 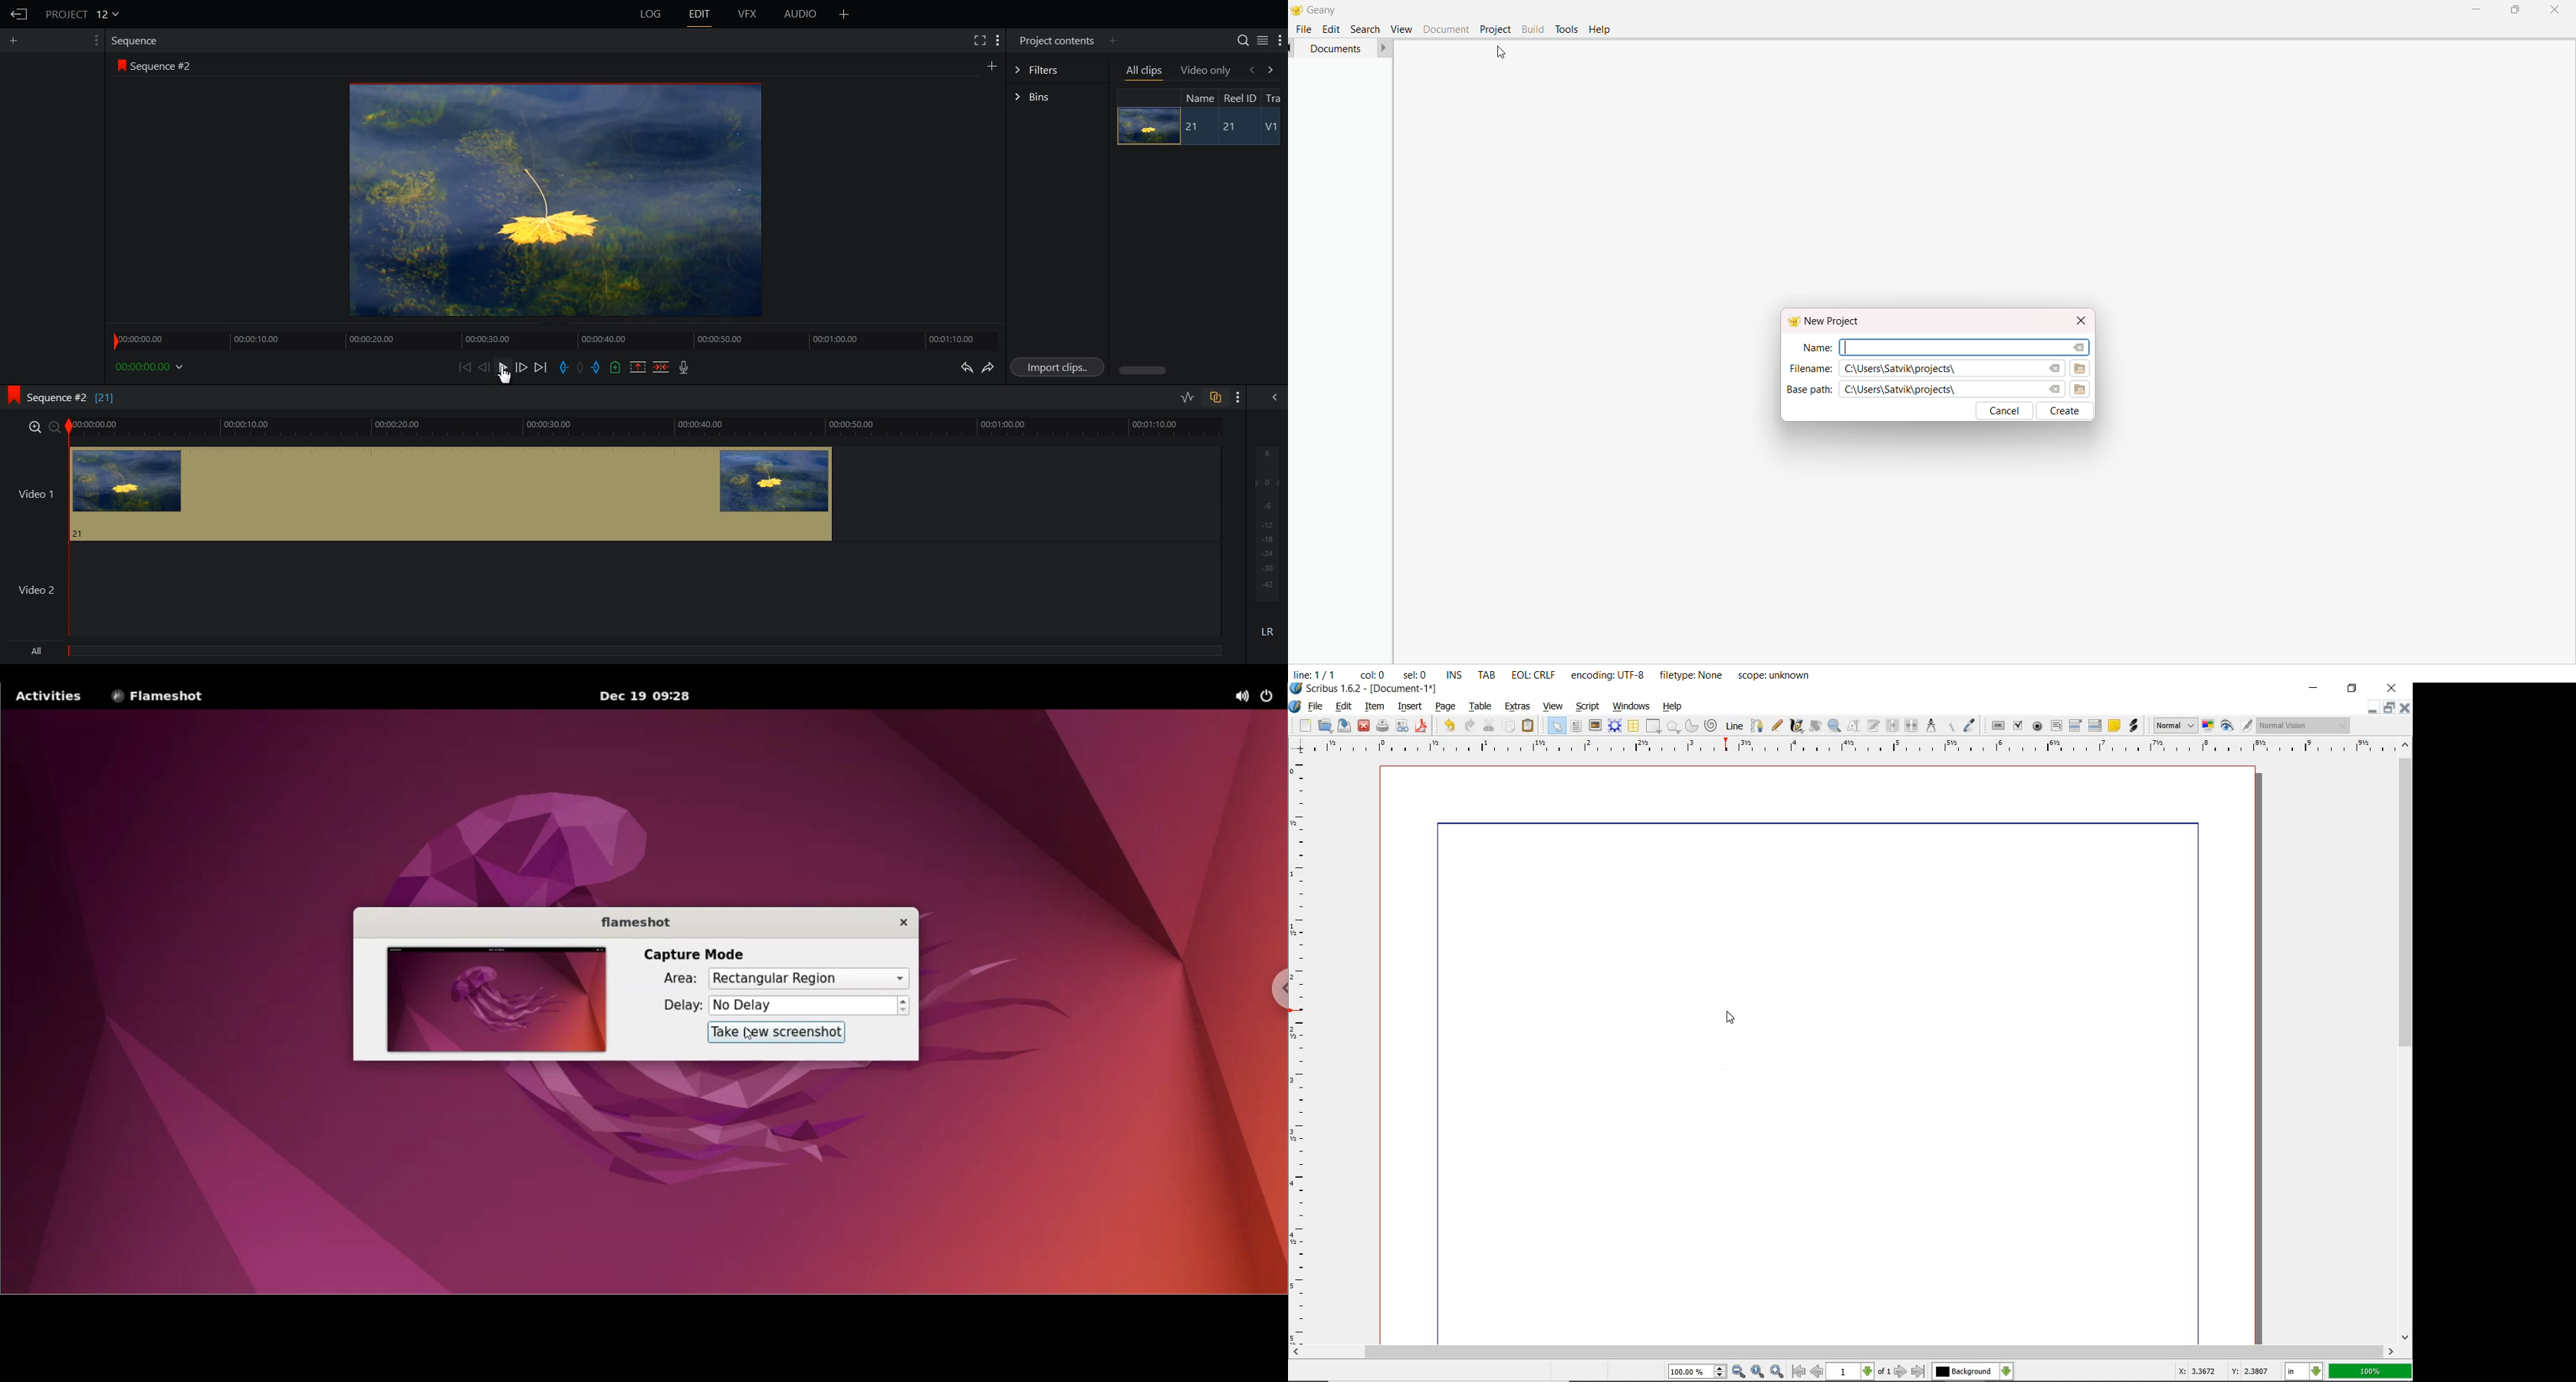 What do you see at coordinates (2208, 726) in the screenshot?
I see `toggle color management` at bounding box center [2208, 726].